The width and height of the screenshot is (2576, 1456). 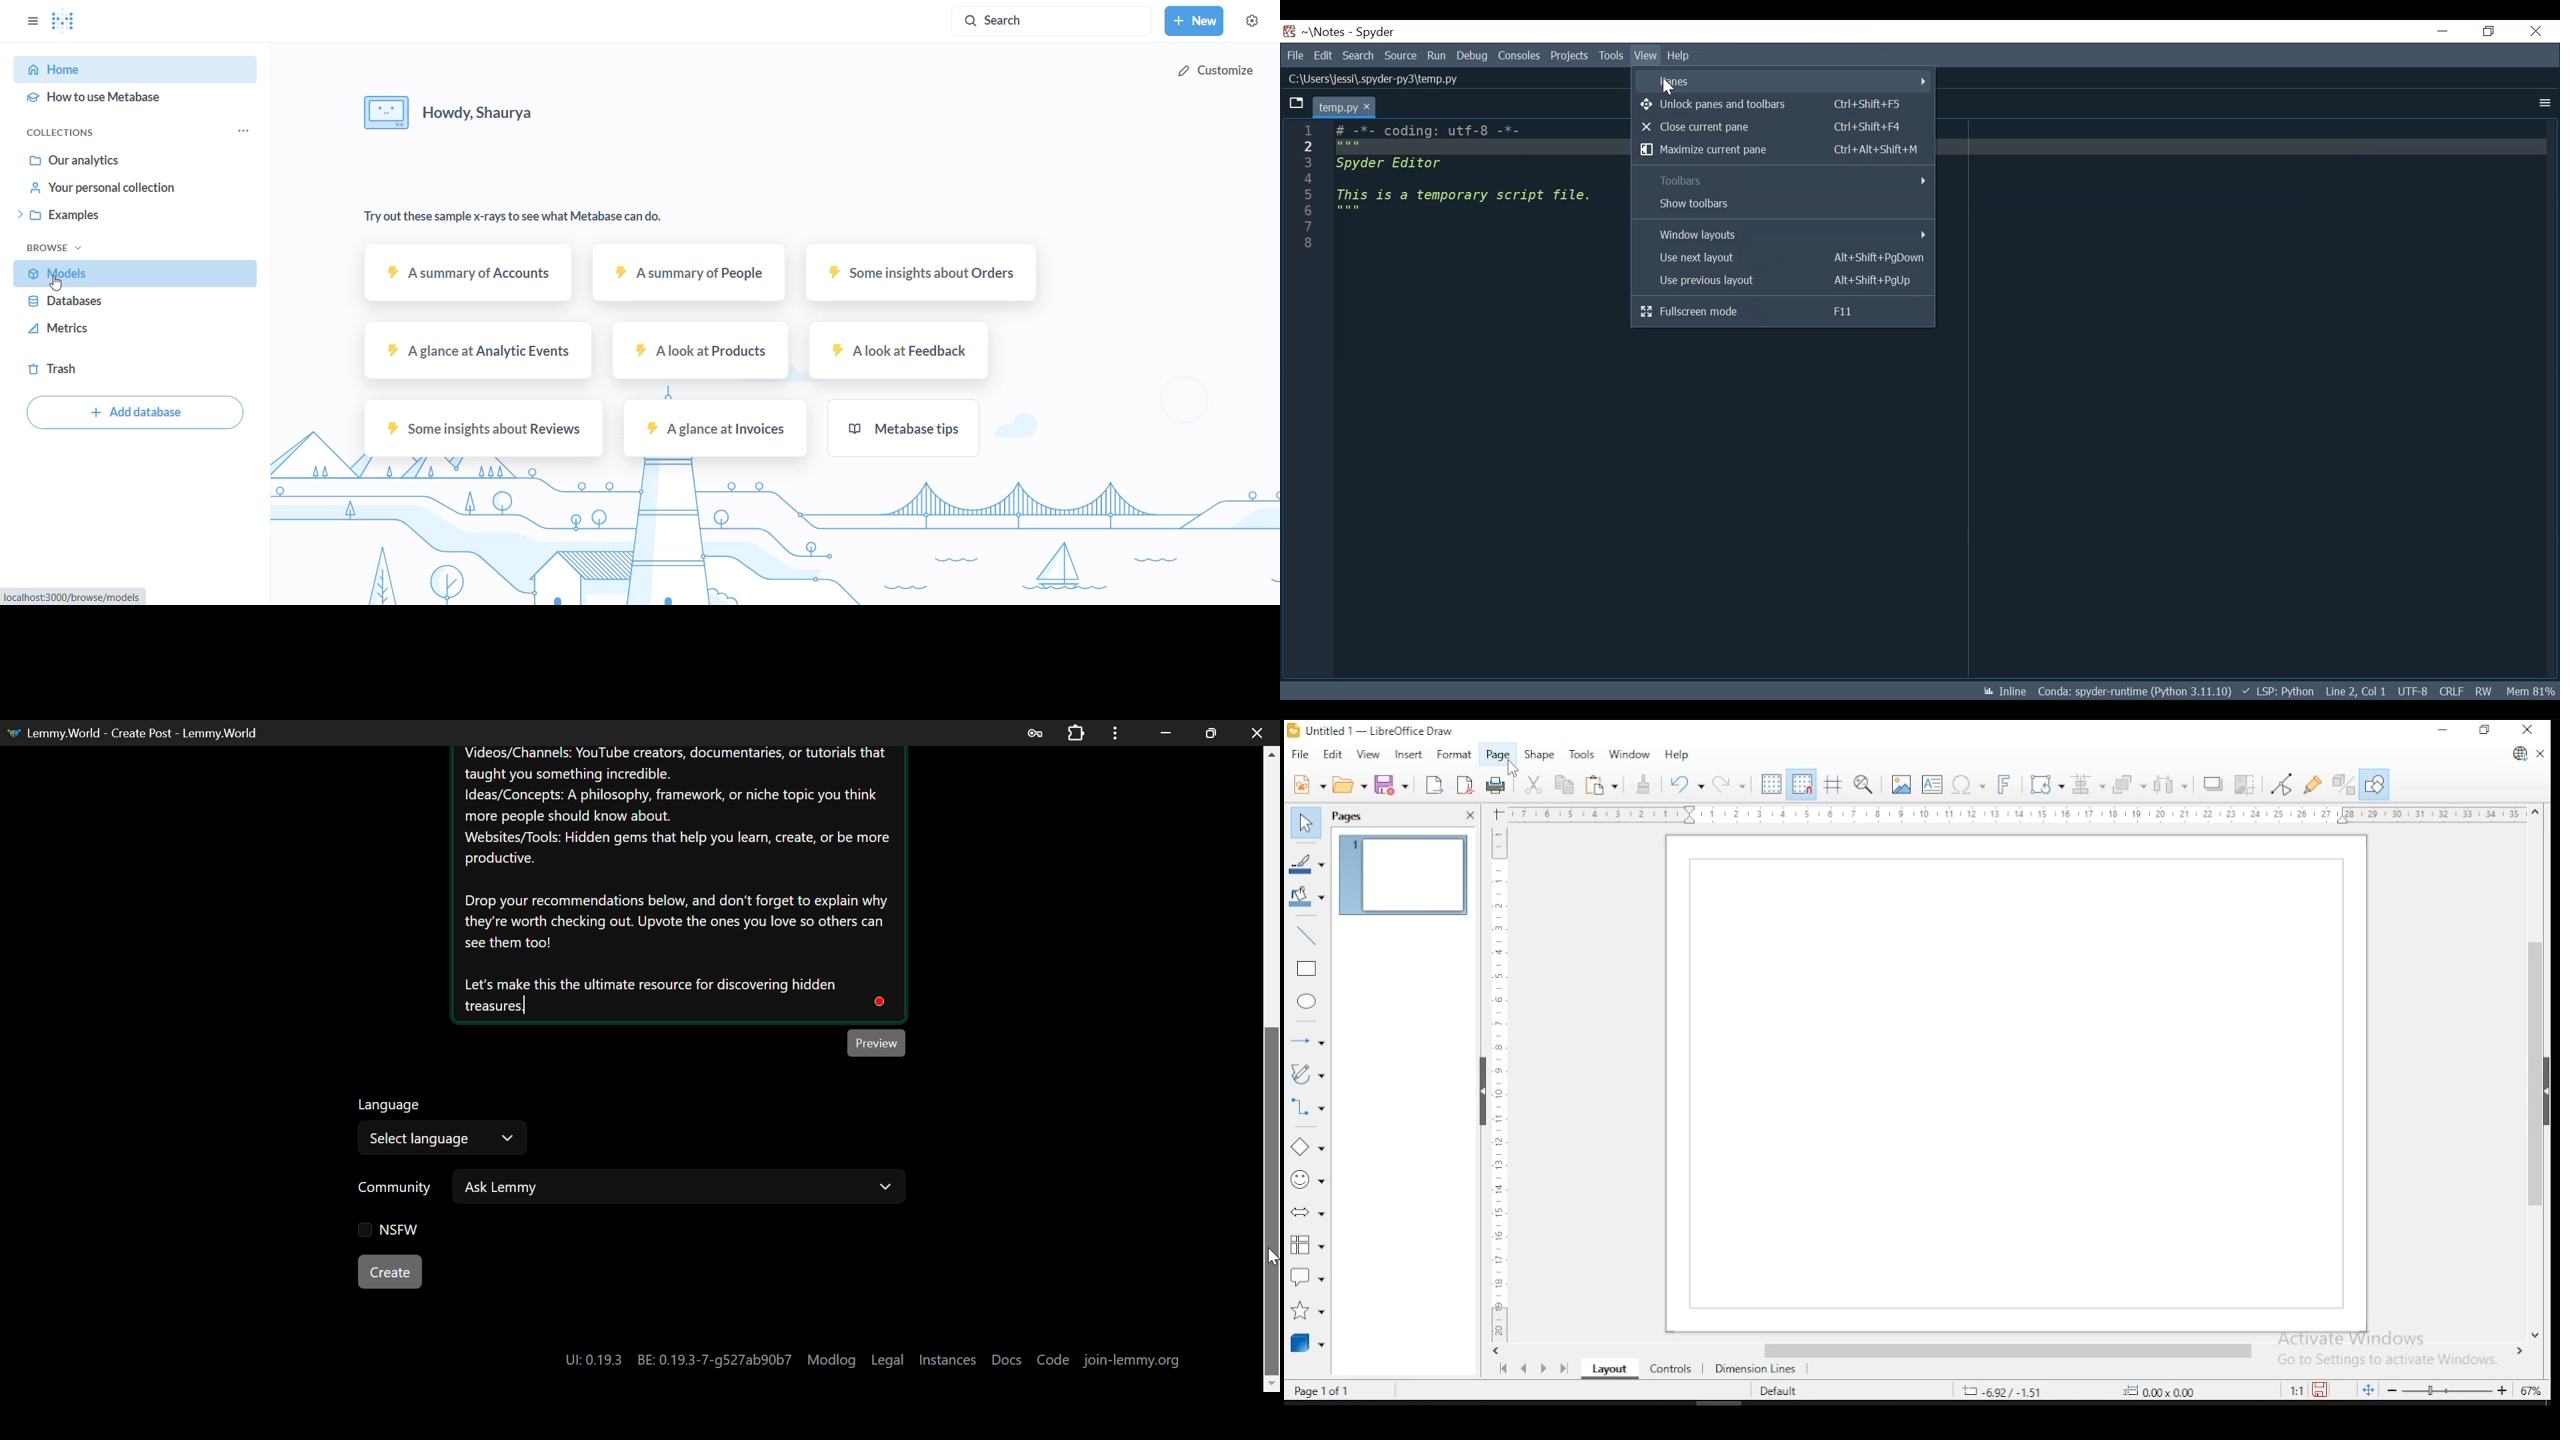 What do you see at coordinates (1350, 816) in the screenshot?
I see `pages` at bounding box center [1350, 816].